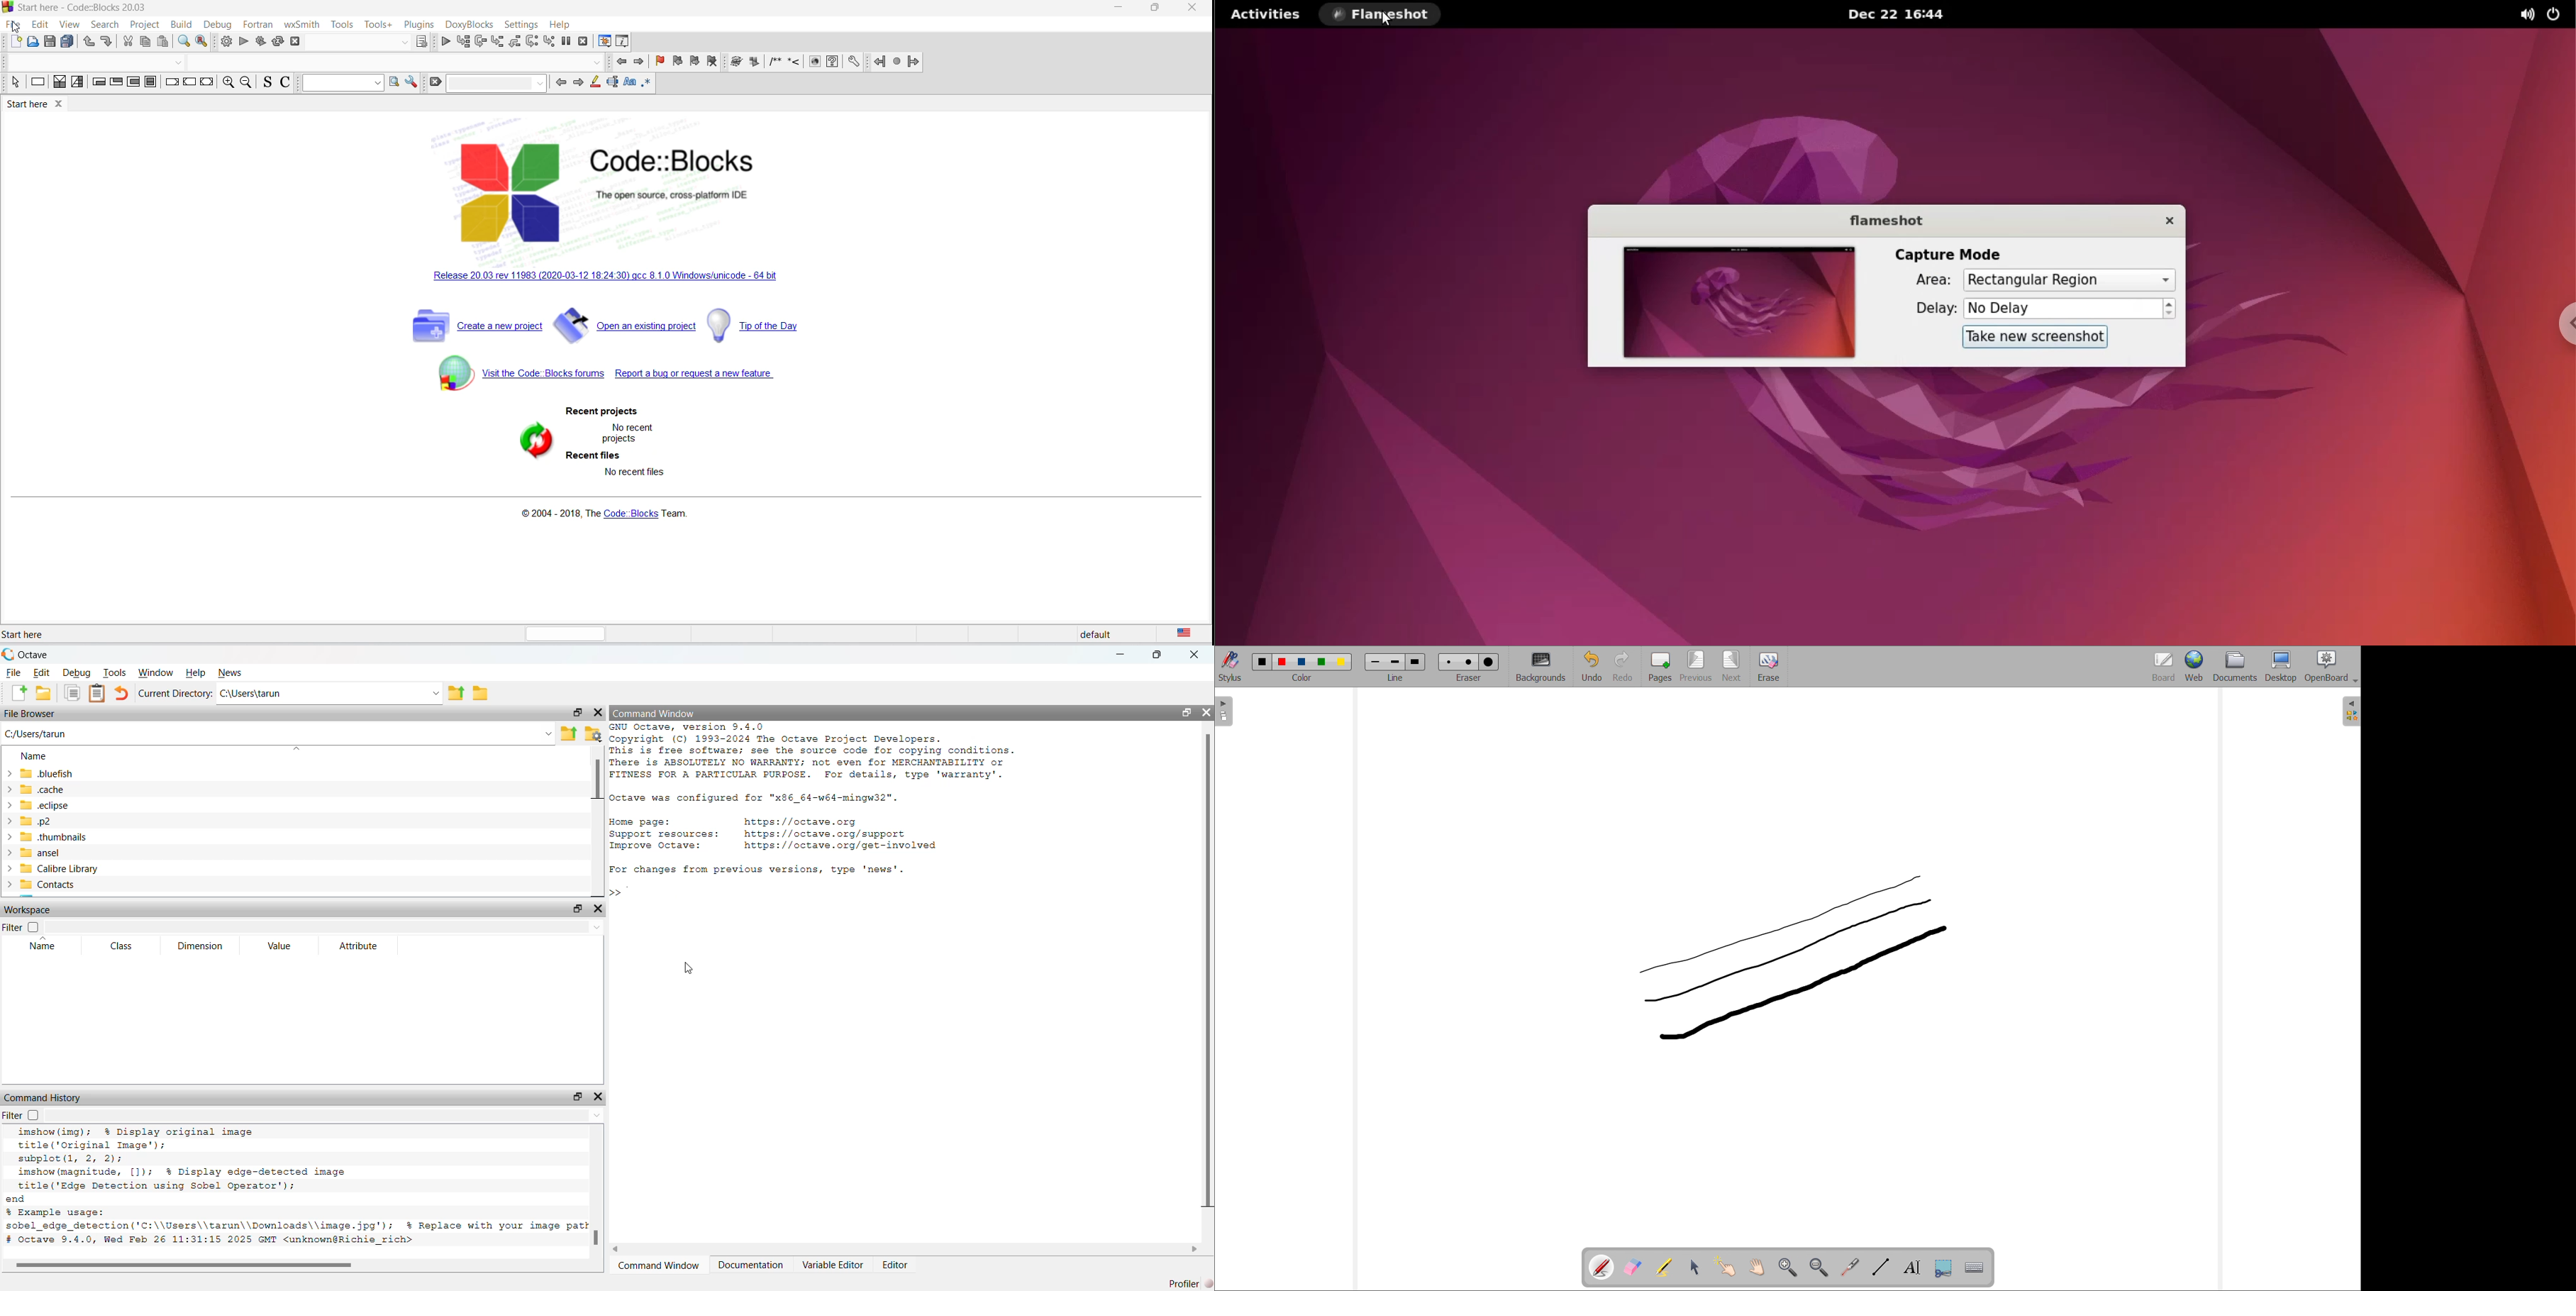 This screenshot has width=2576, height=1316. What do you see at coordinates (298, 42) in the screenshot?
I see `abort` at bounding box center [298, 42].